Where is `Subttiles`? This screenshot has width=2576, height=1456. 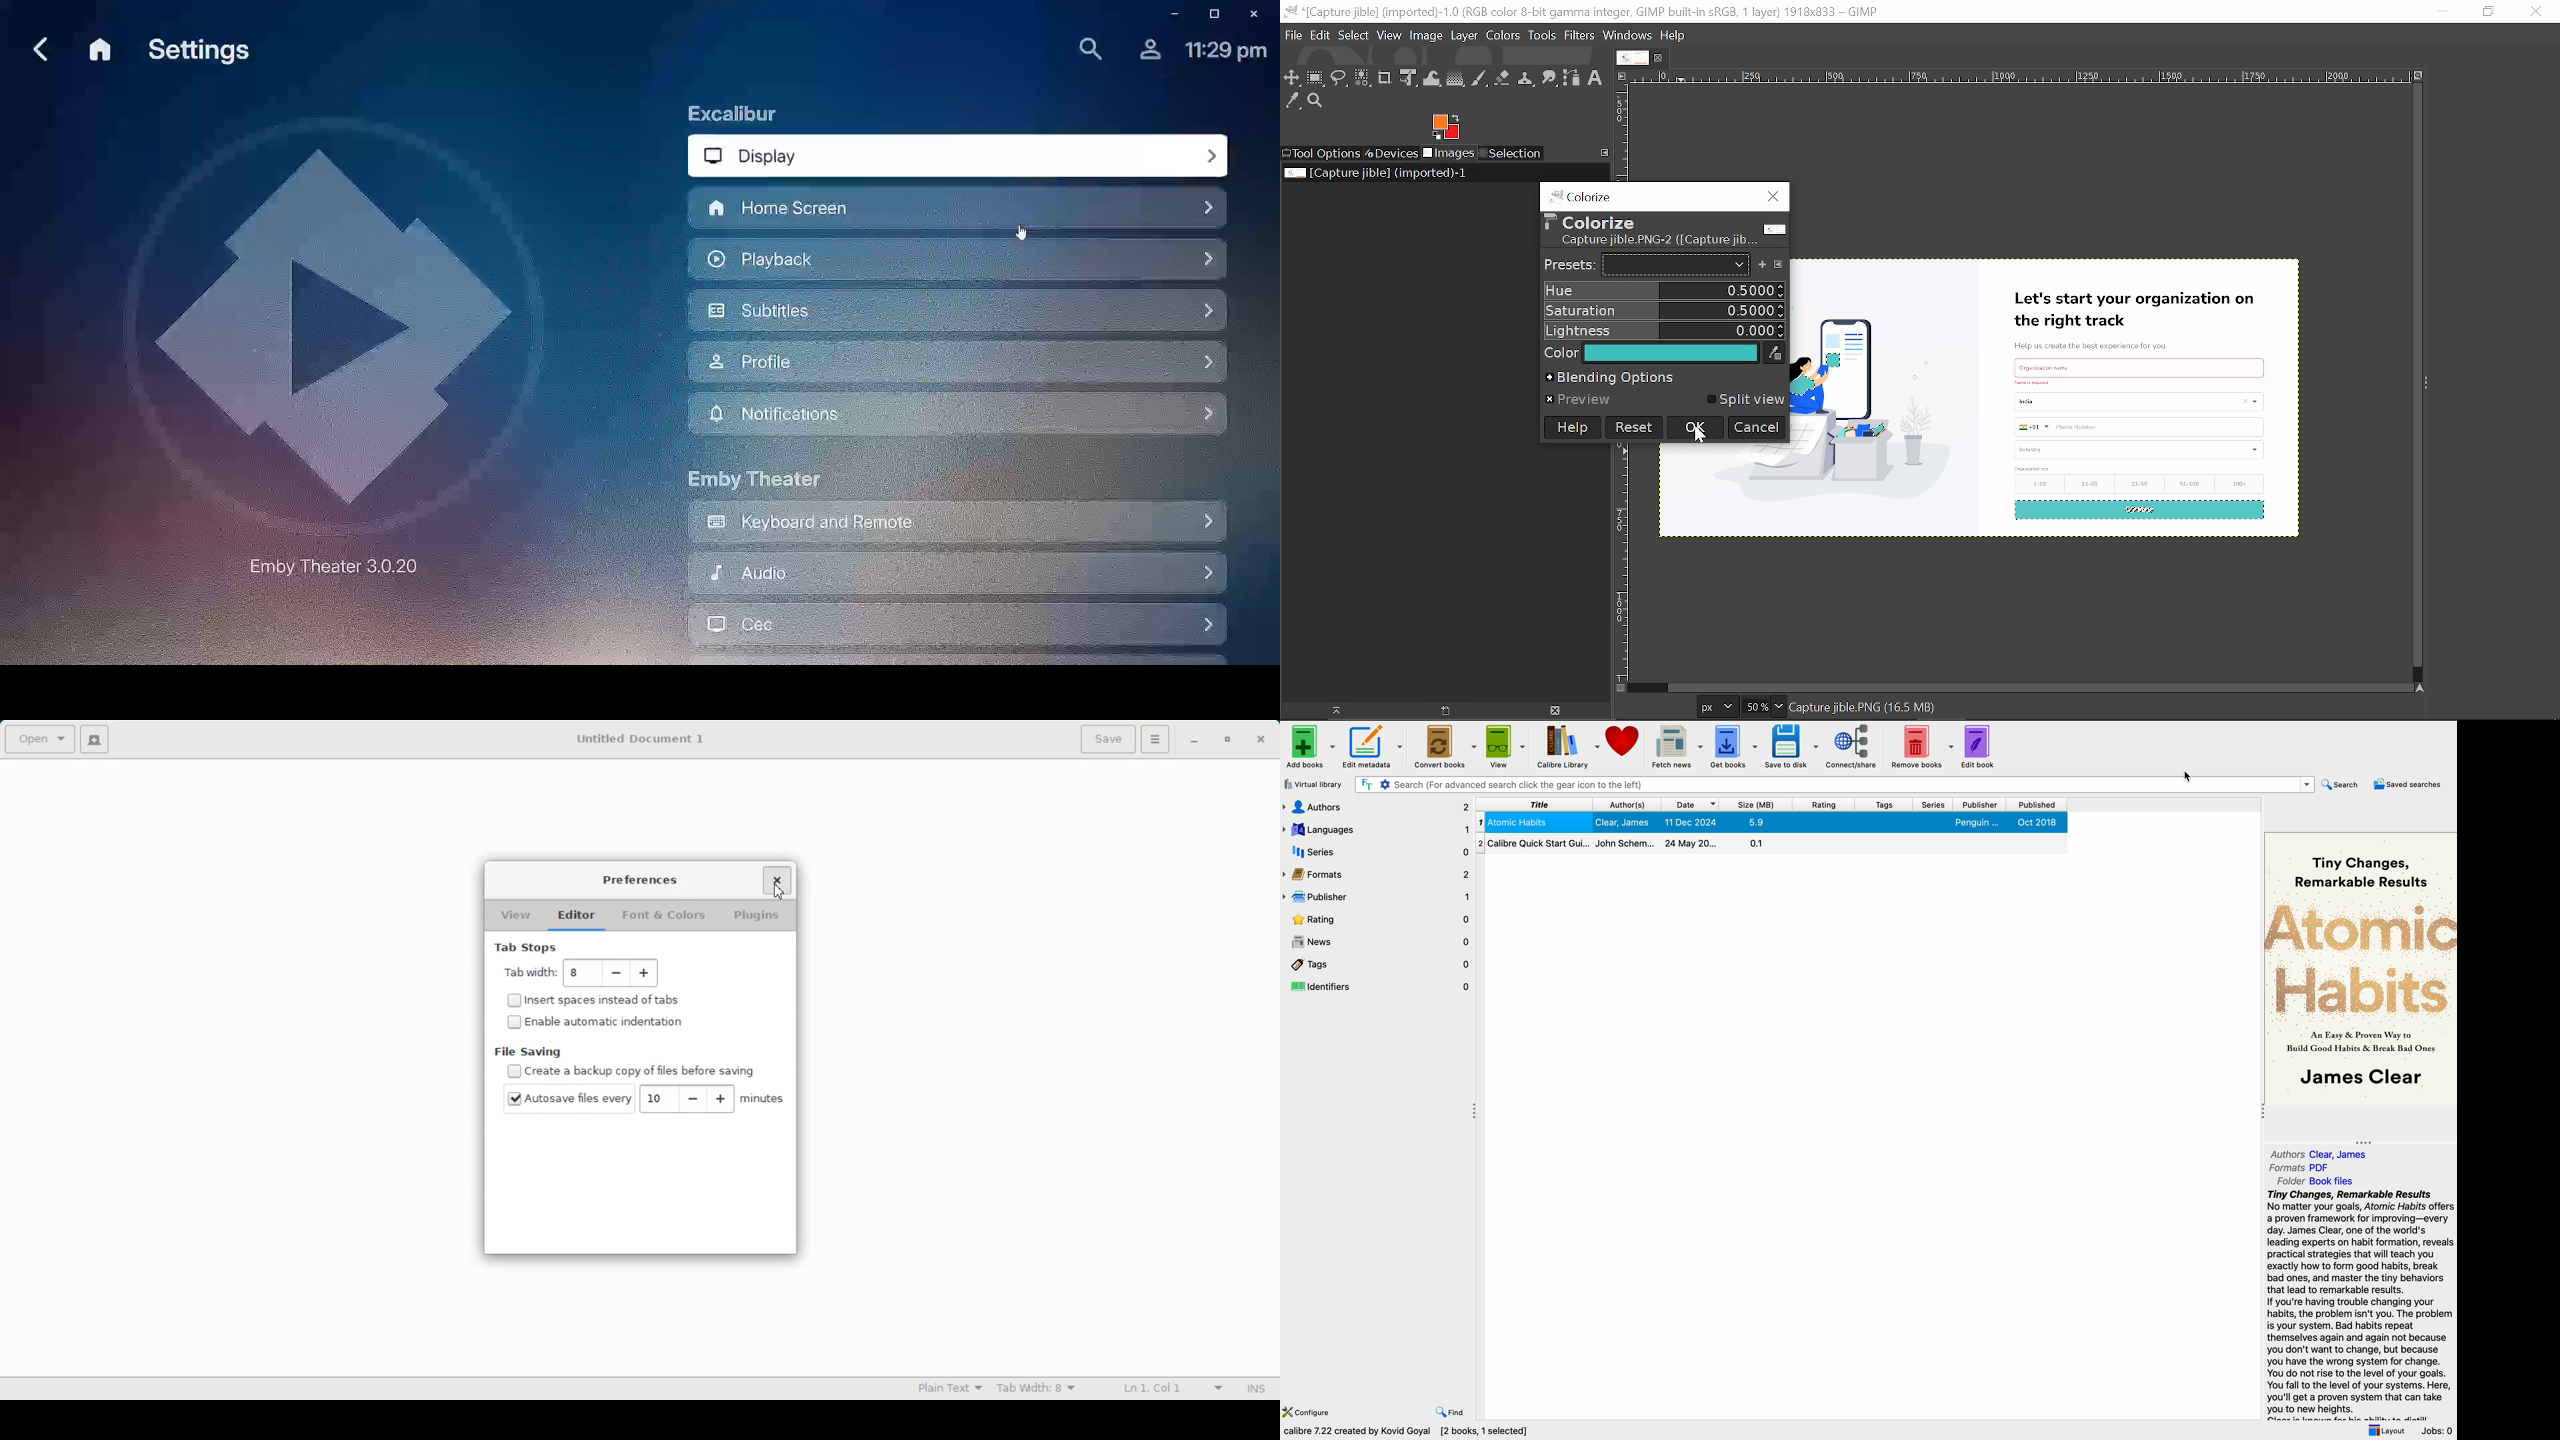
Subttiles is located at coordinates (955, 311).